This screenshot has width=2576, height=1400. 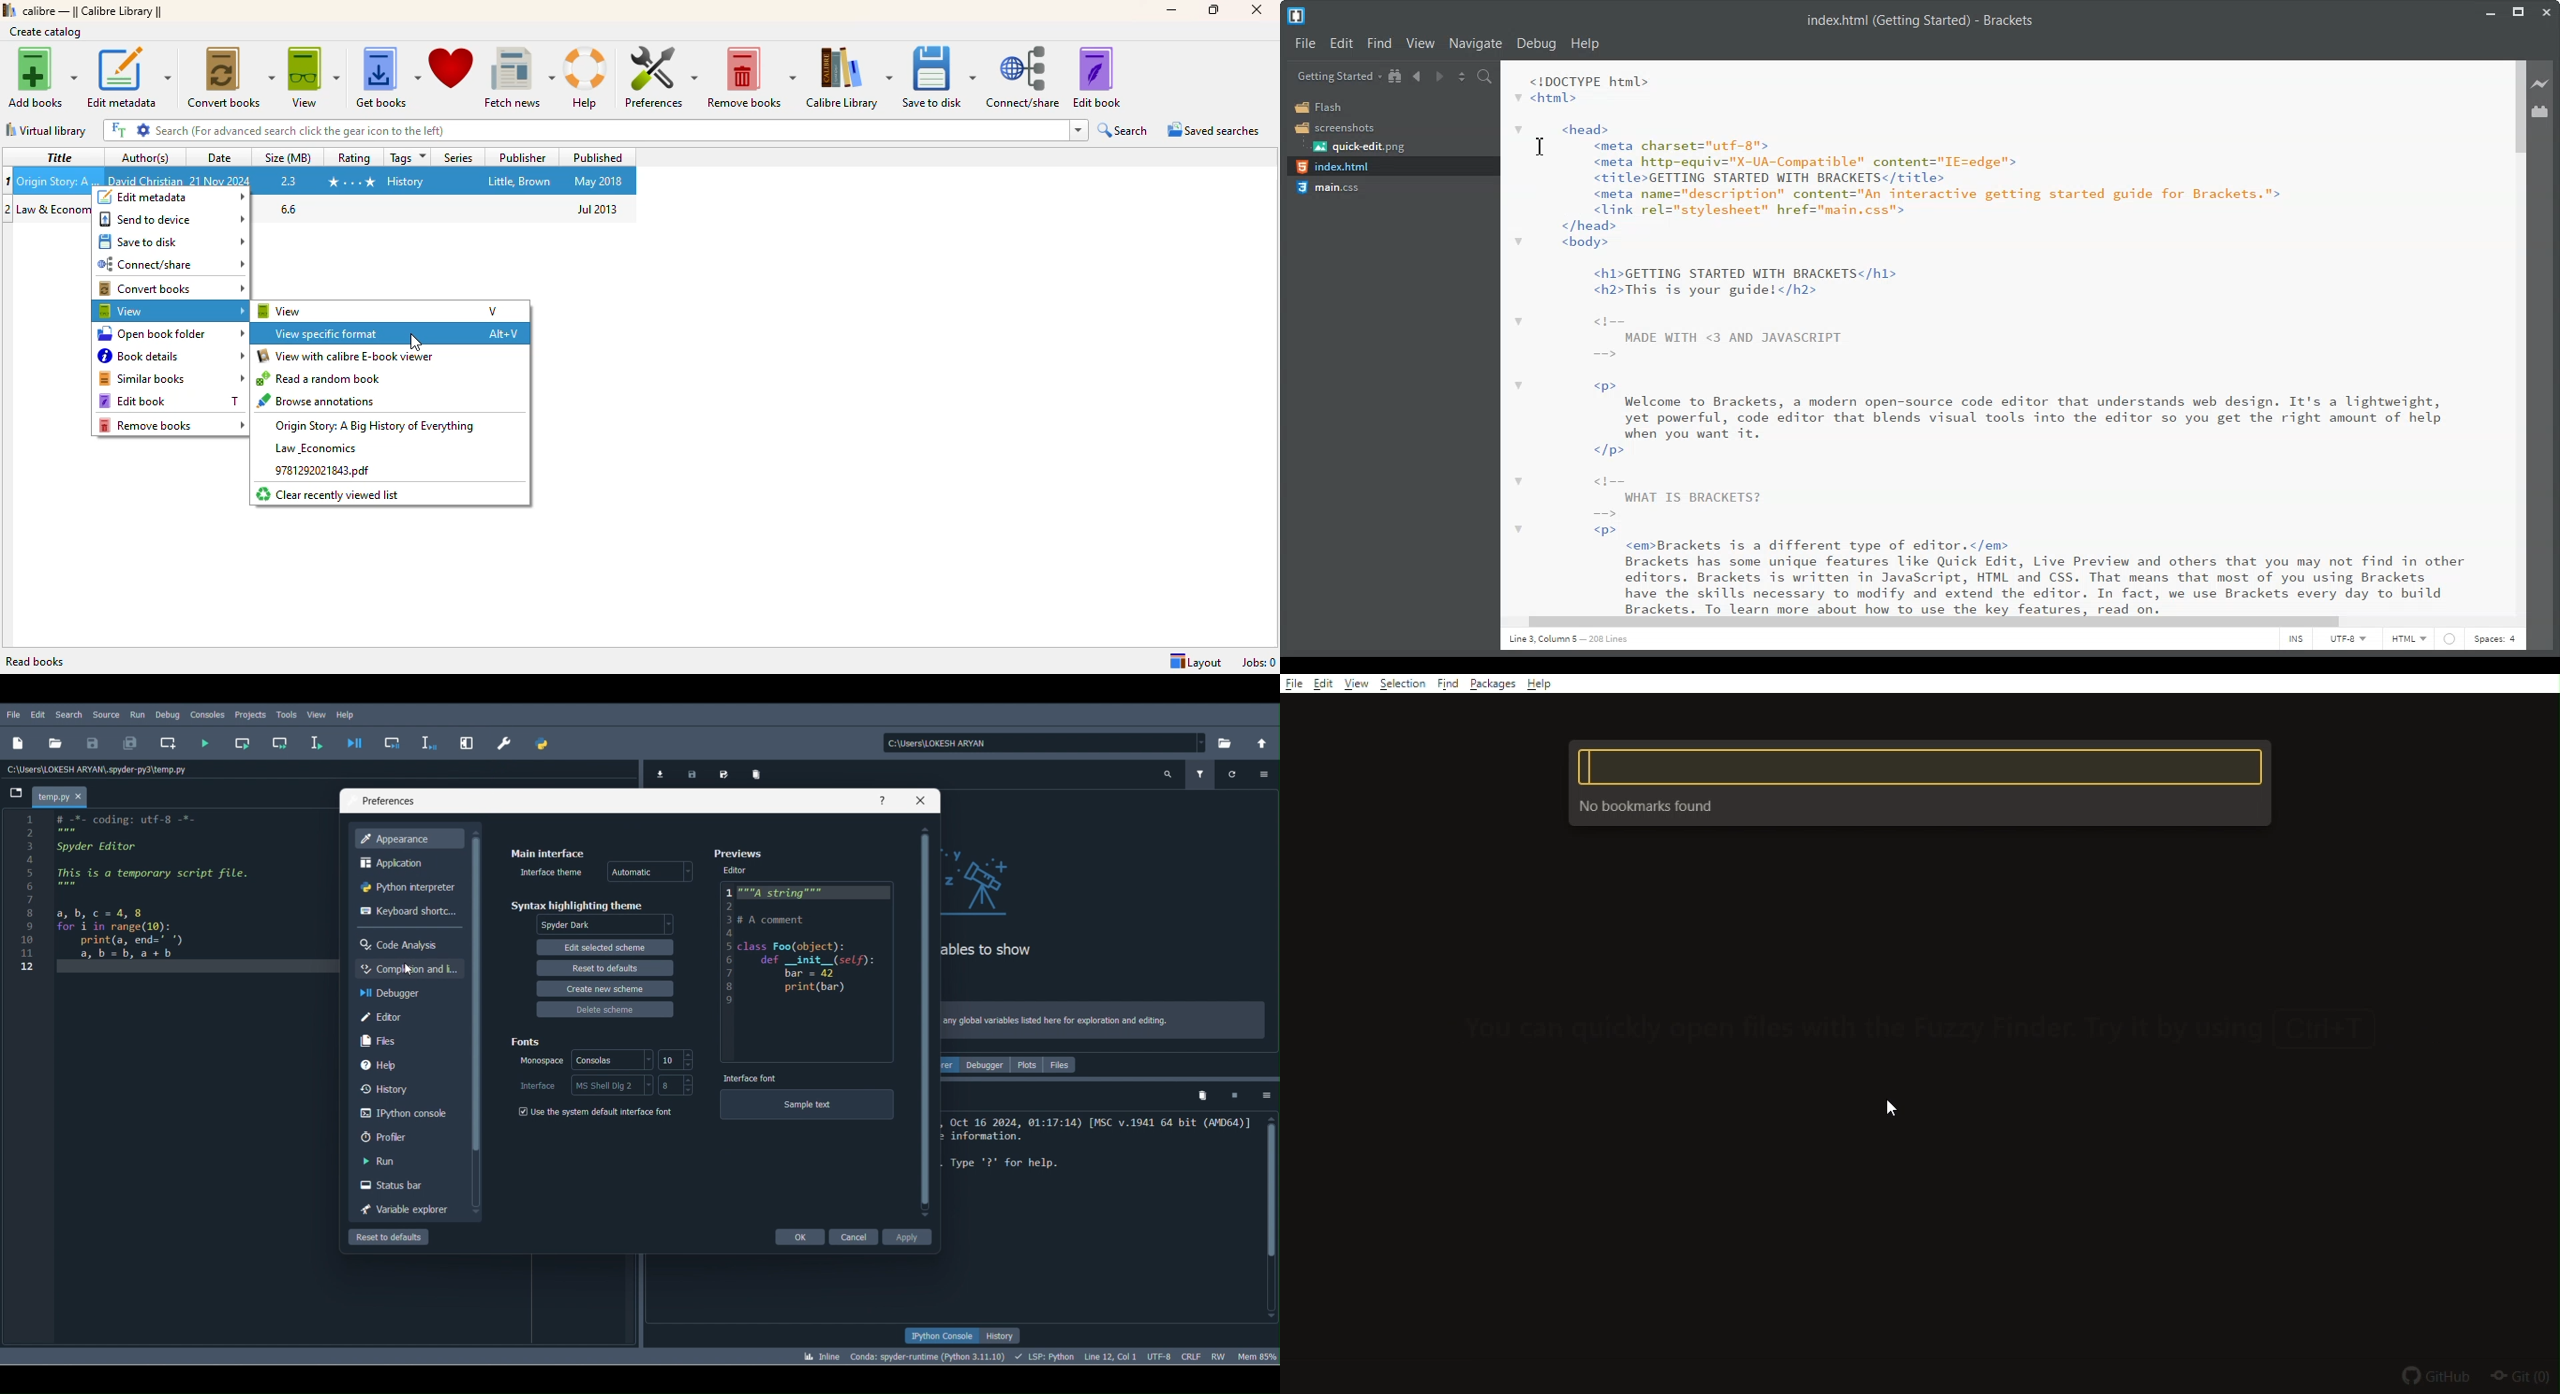 What do you see at coordinates (37, 713) in the screenshot?
I see `Edit` at bounding box center [37, 713].